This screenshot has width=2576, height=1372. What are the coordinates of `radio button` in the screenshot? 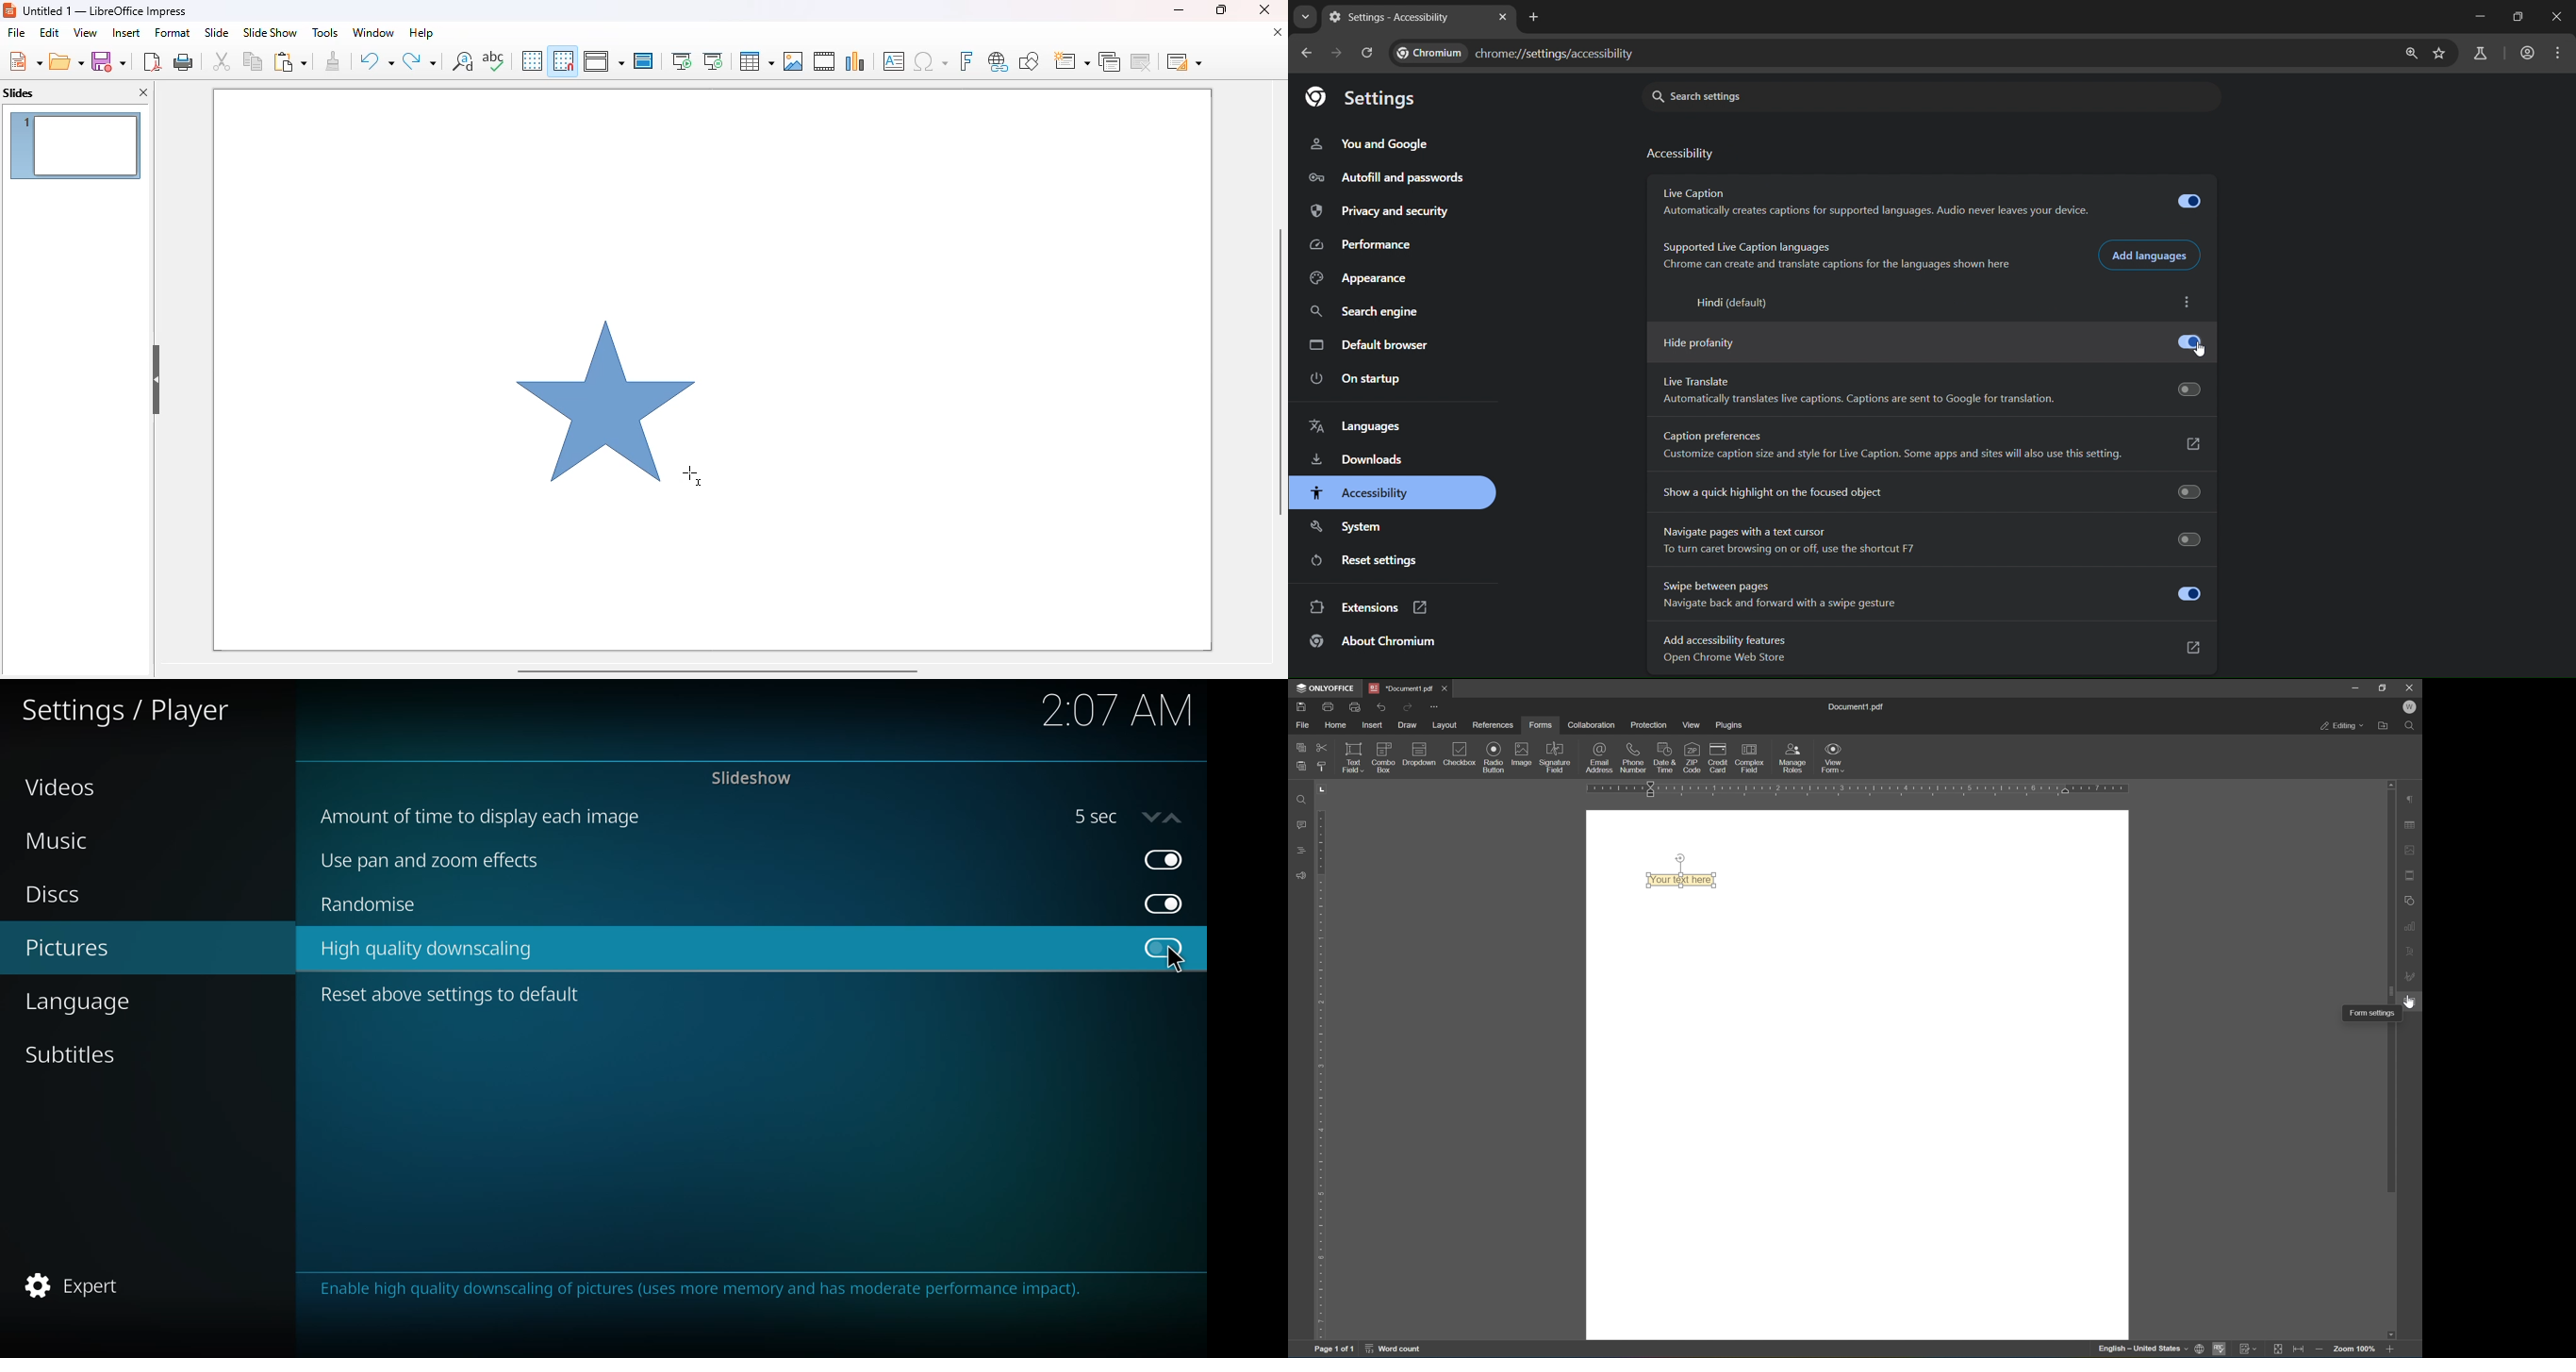 It's located at (1495, 757).